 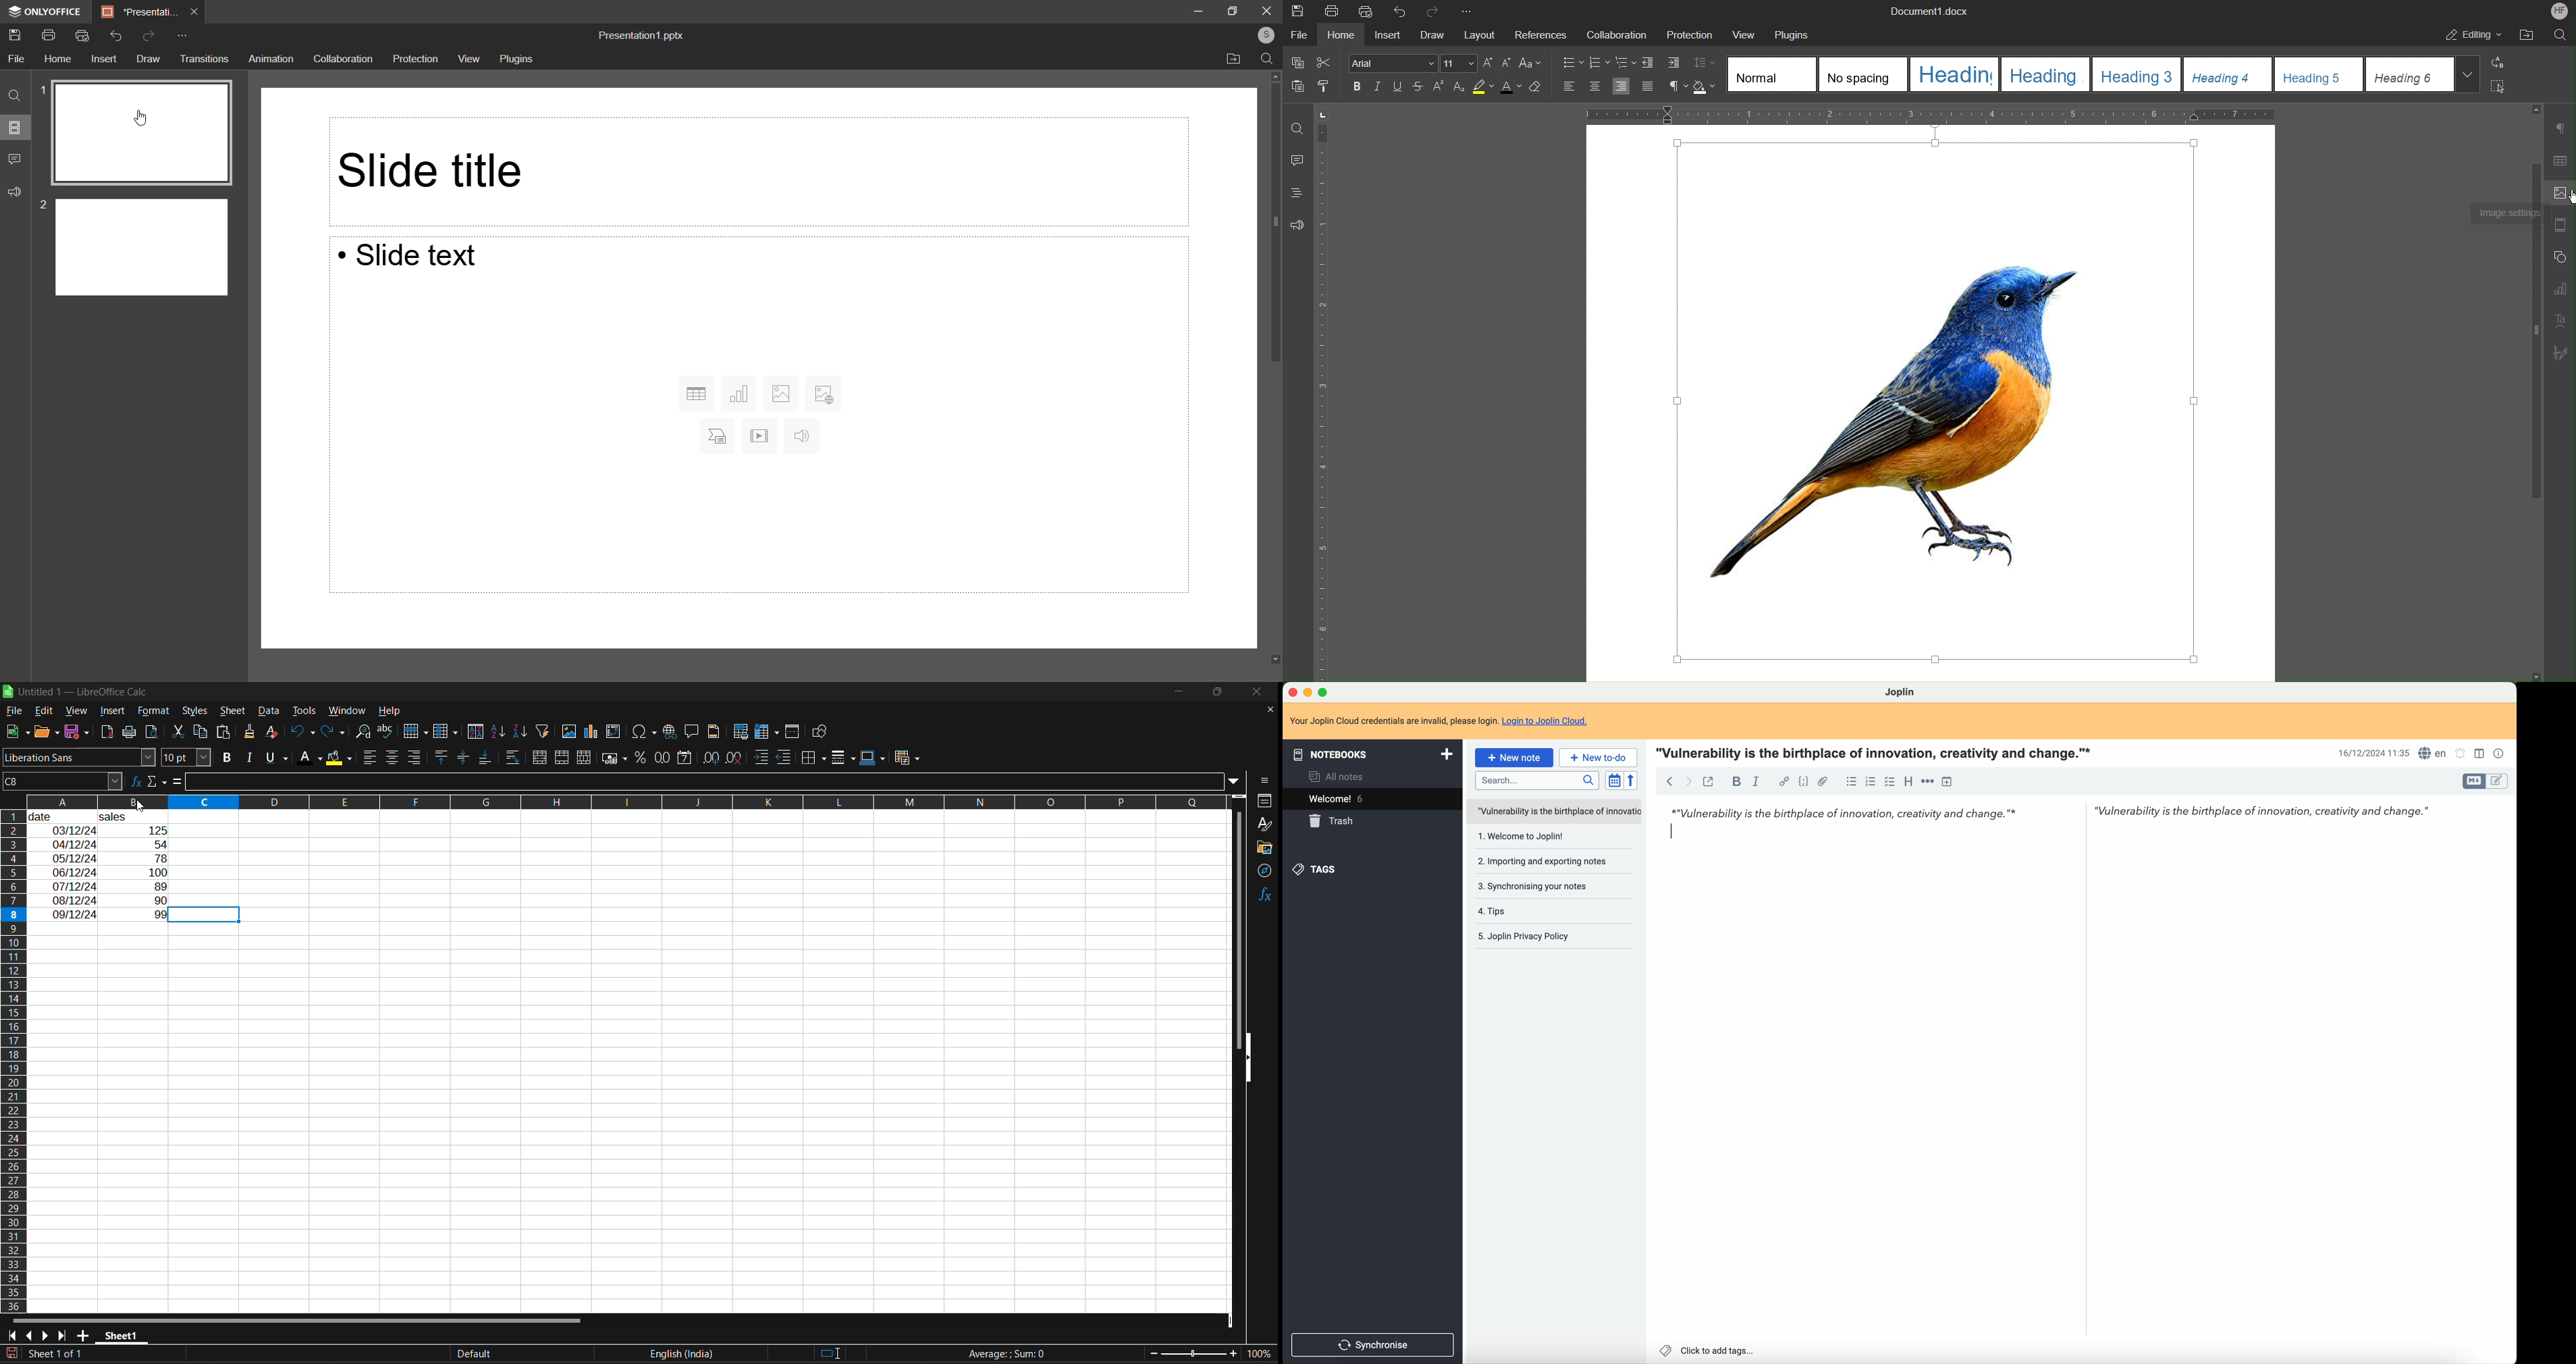 What do you see at coordinates (390, 710) in the screenshot?
I see `help` at bounding box center [390, 710].